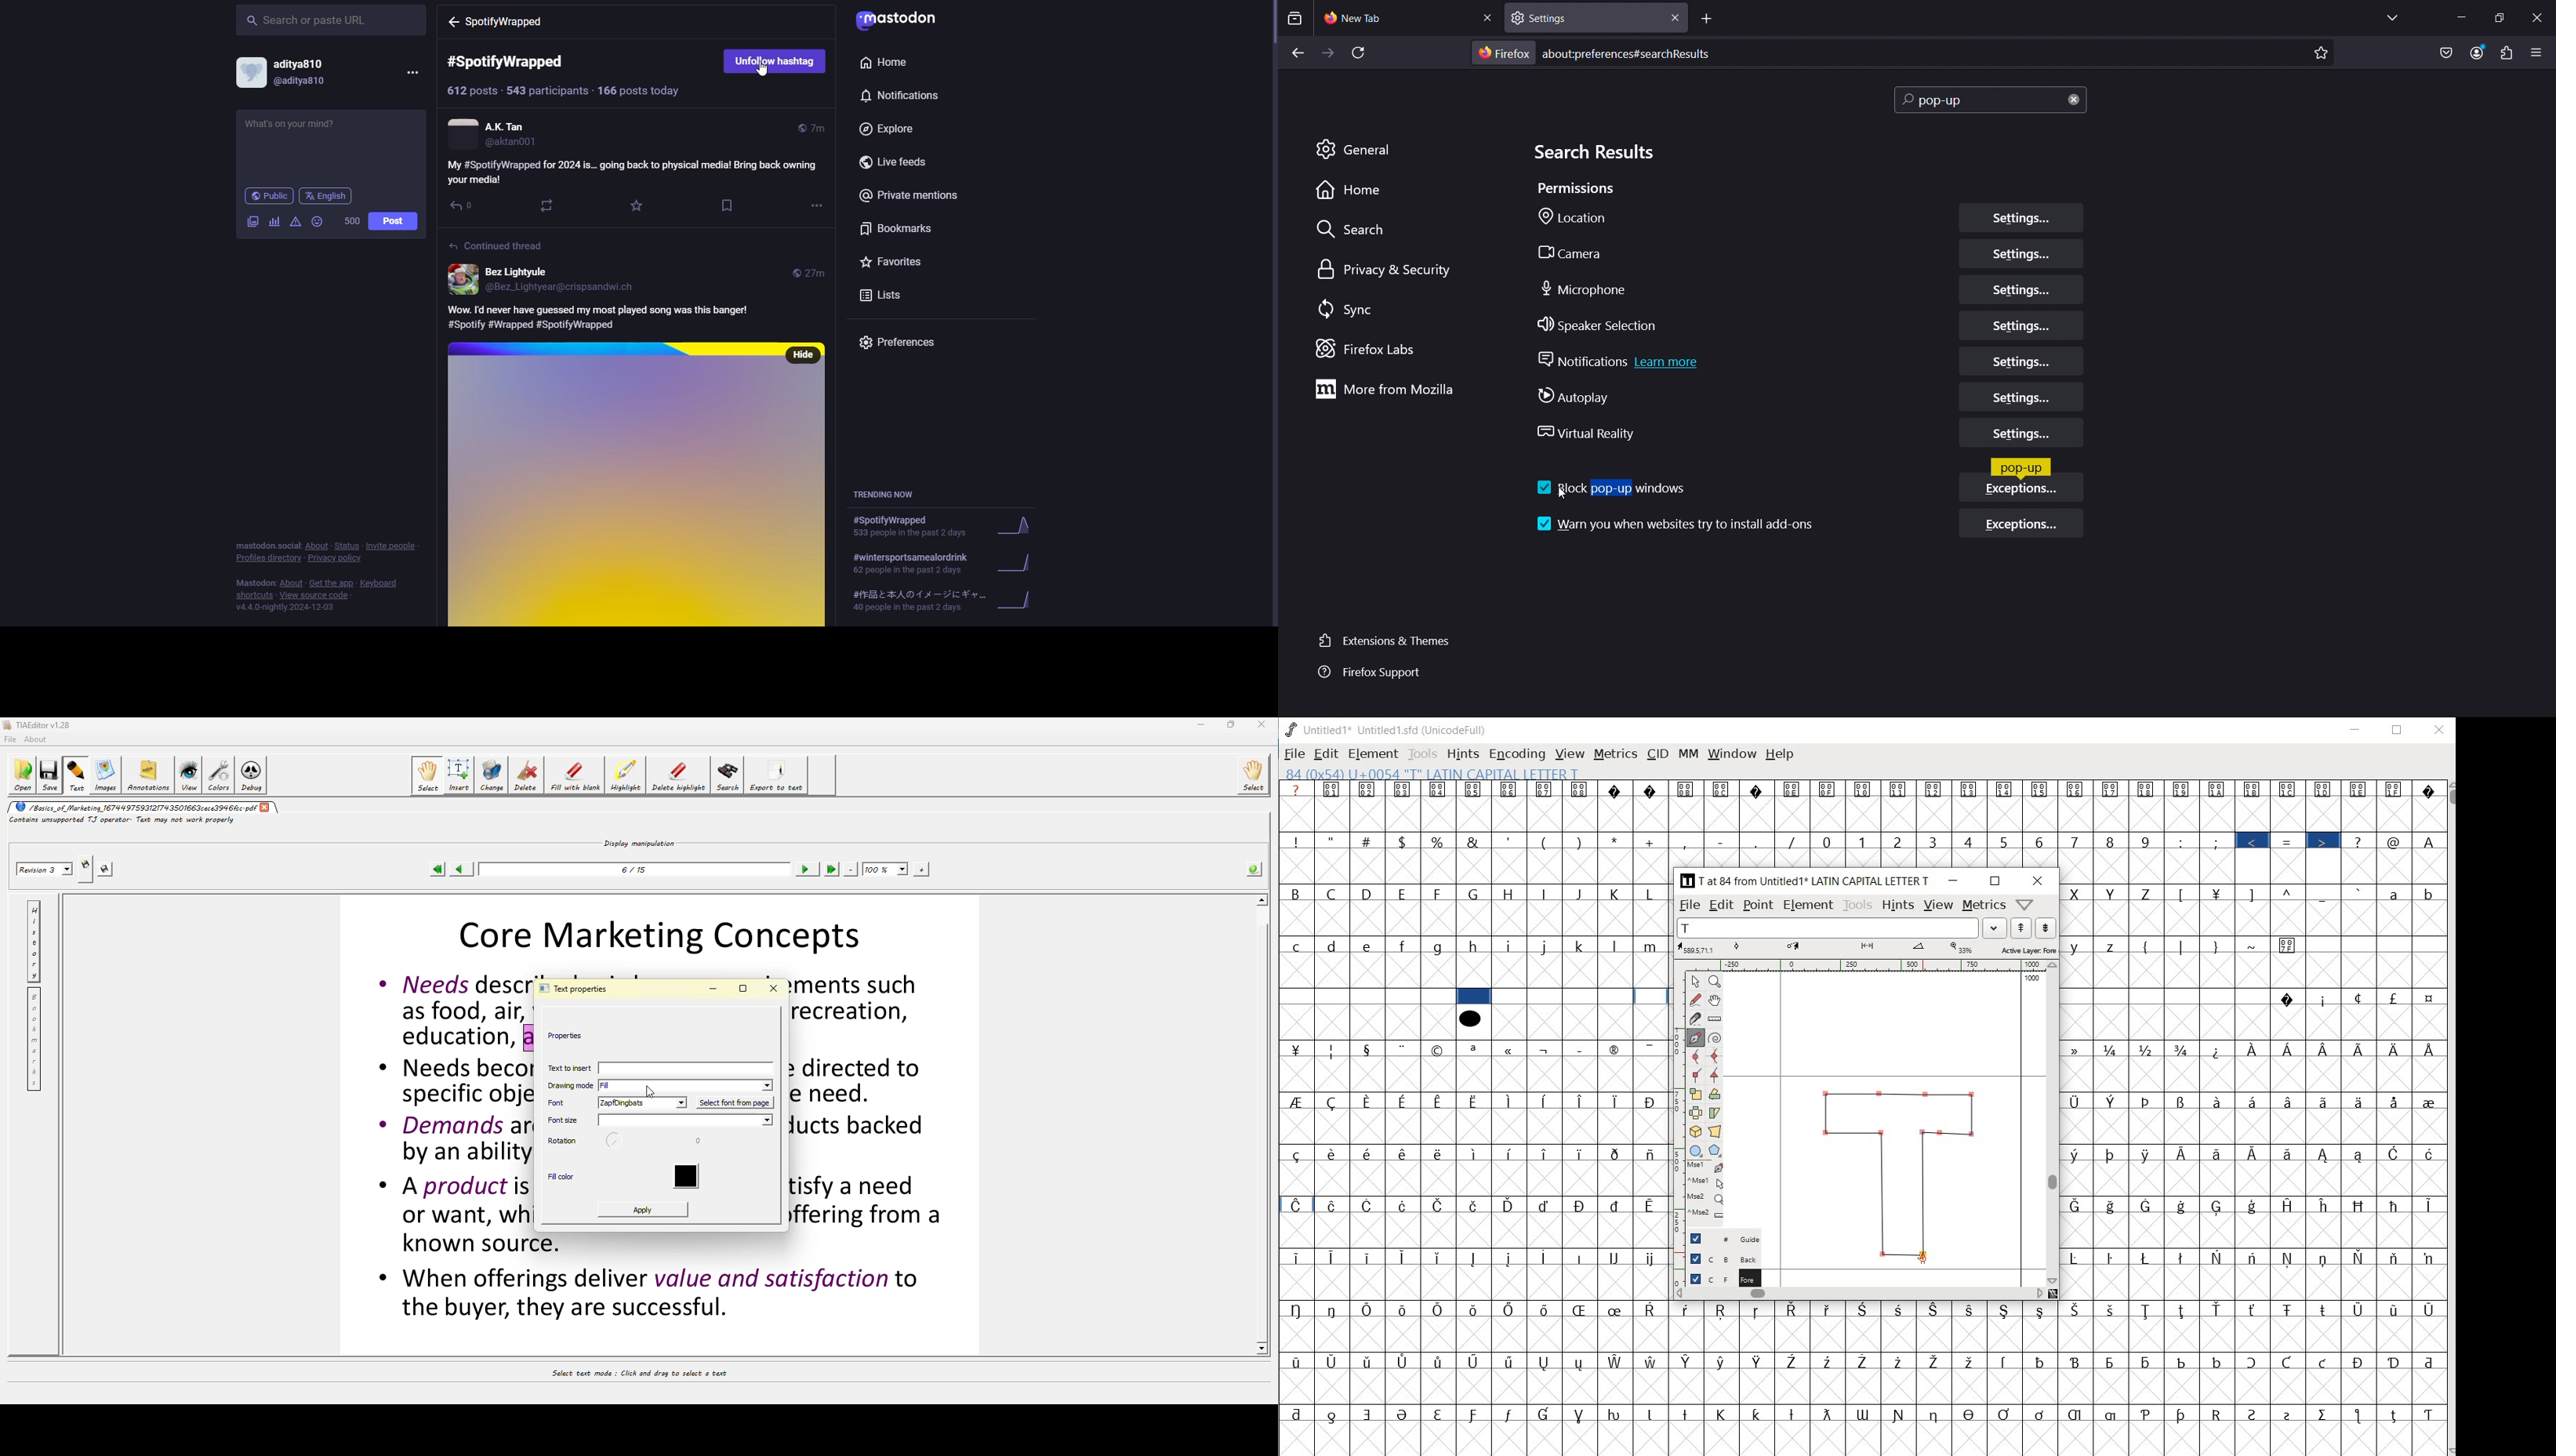  What do you see at coordinates (1353, 192) in the screenshot?
I see `Home` at bounding box center [1353, 192].